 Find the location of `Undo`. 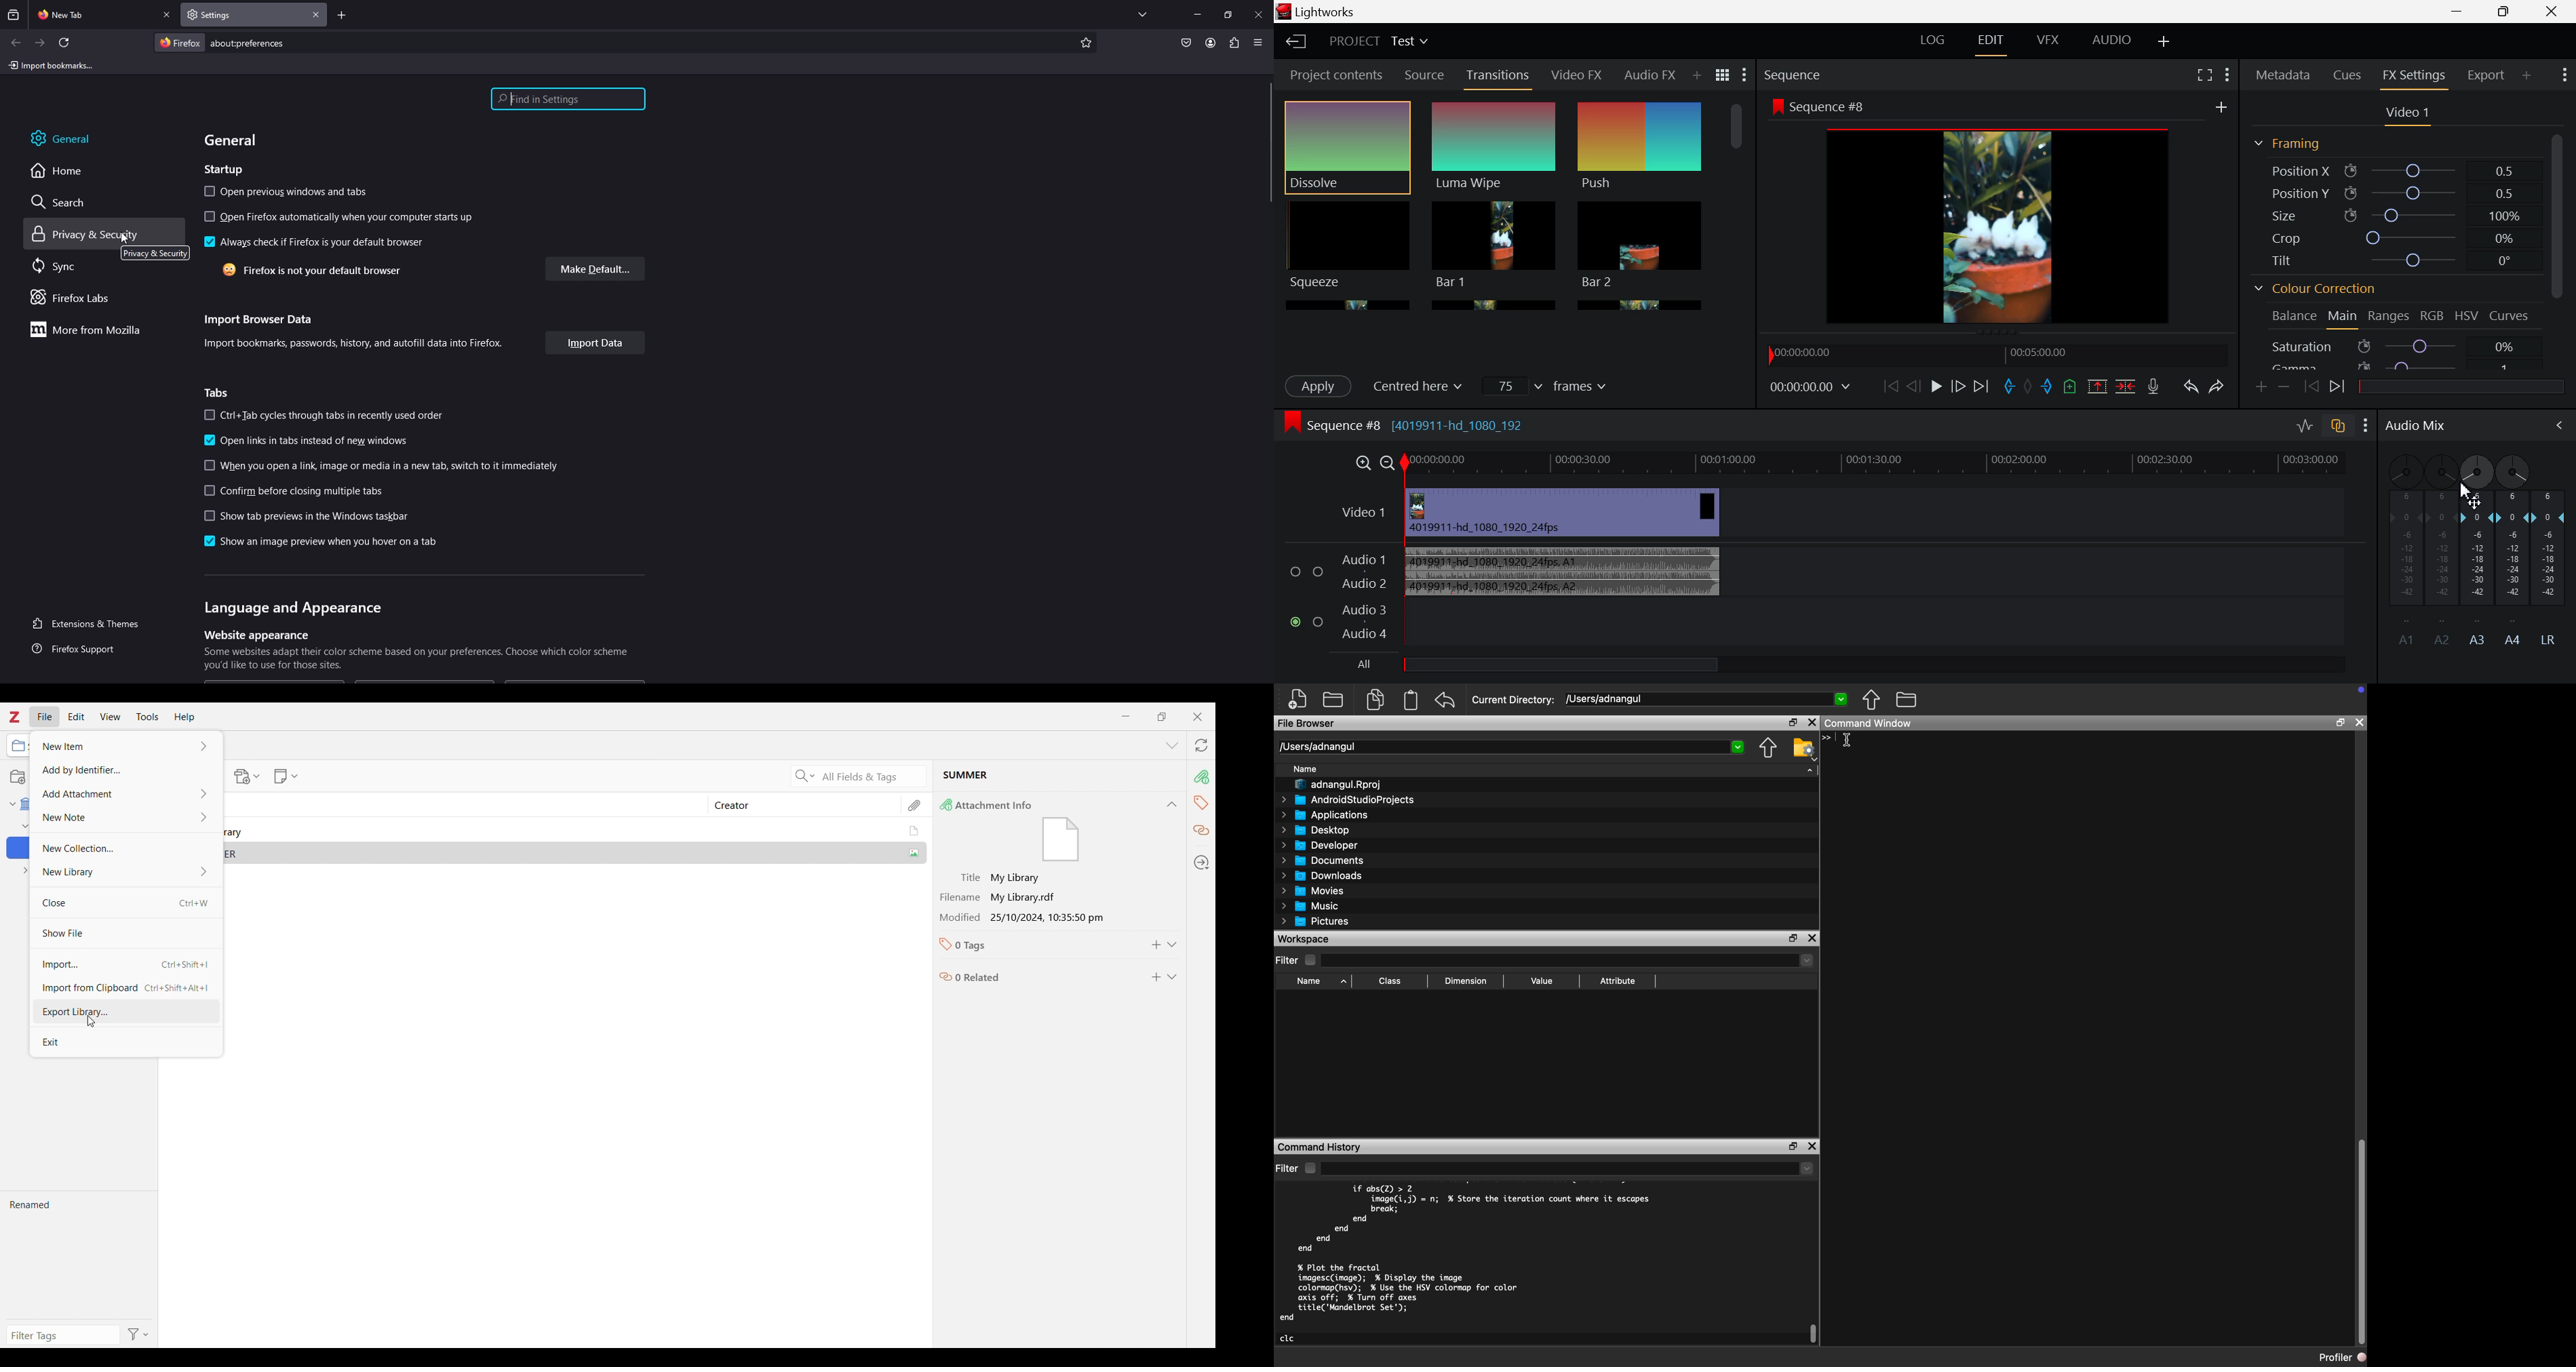

Undo is located at coordinates (2192, 388).